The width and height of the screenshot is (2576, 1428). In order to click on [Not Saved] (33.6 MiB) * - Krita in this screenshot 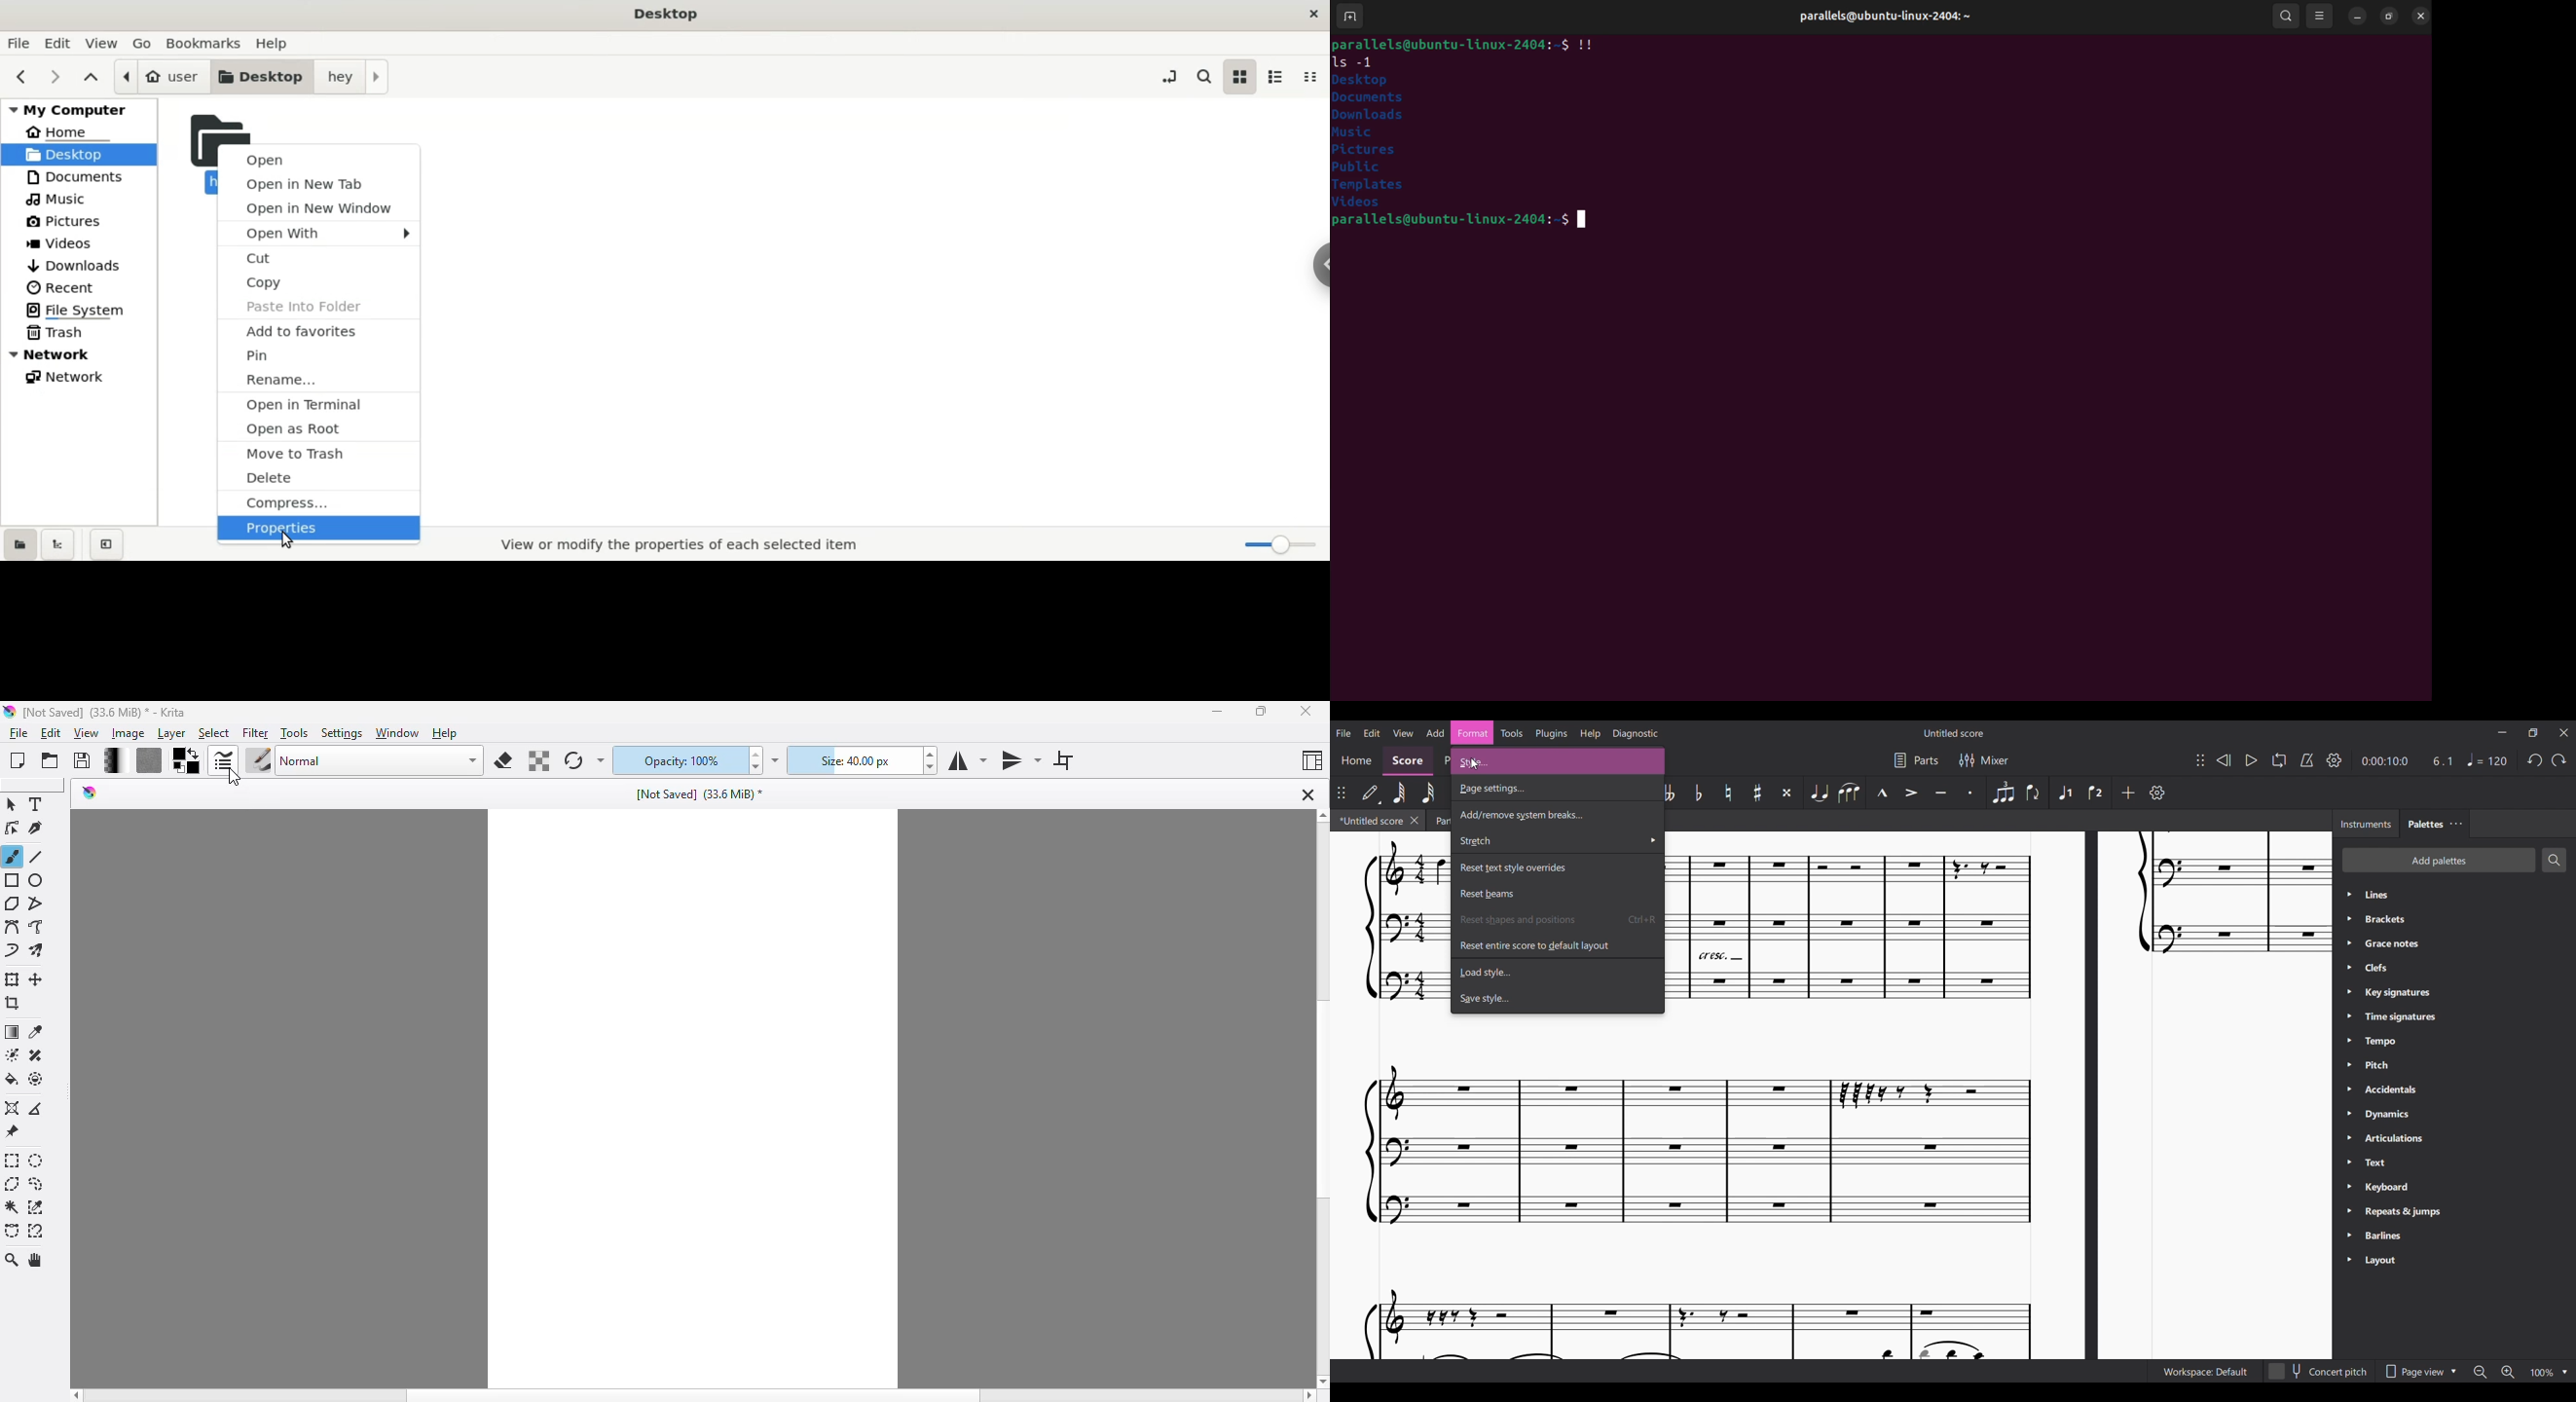, I will do `click(114, 712)`.